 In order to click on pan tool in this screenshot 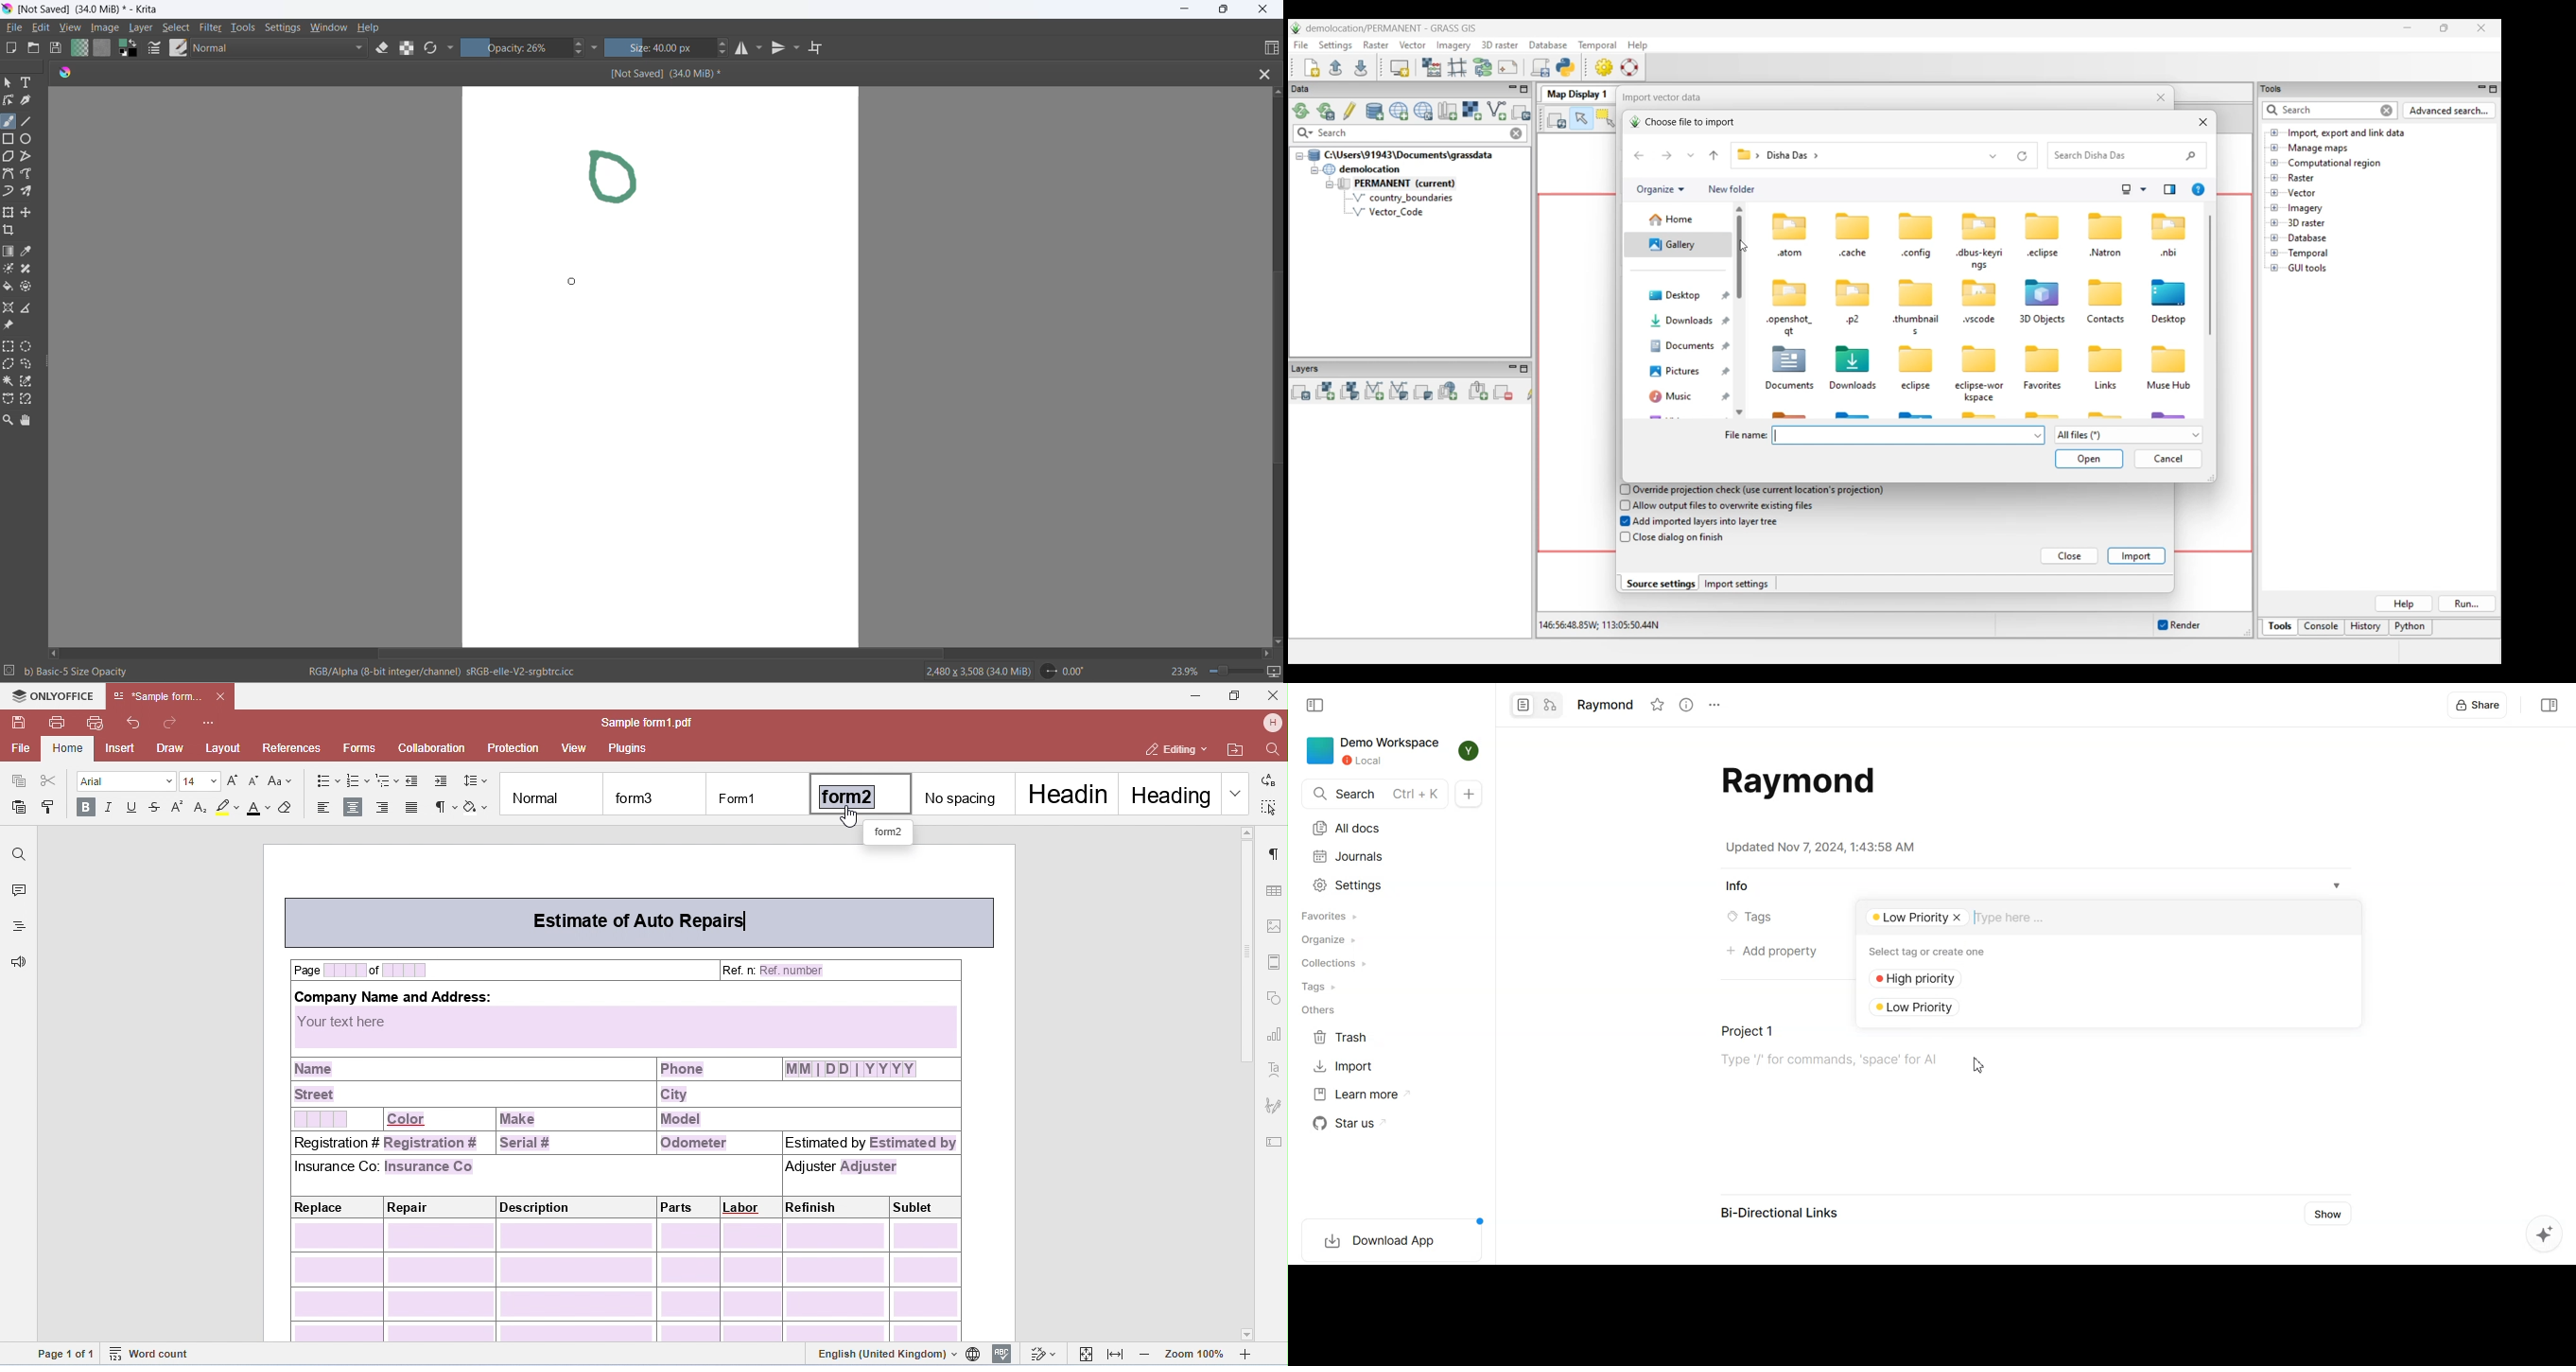, I will do `click(27, 418)`.